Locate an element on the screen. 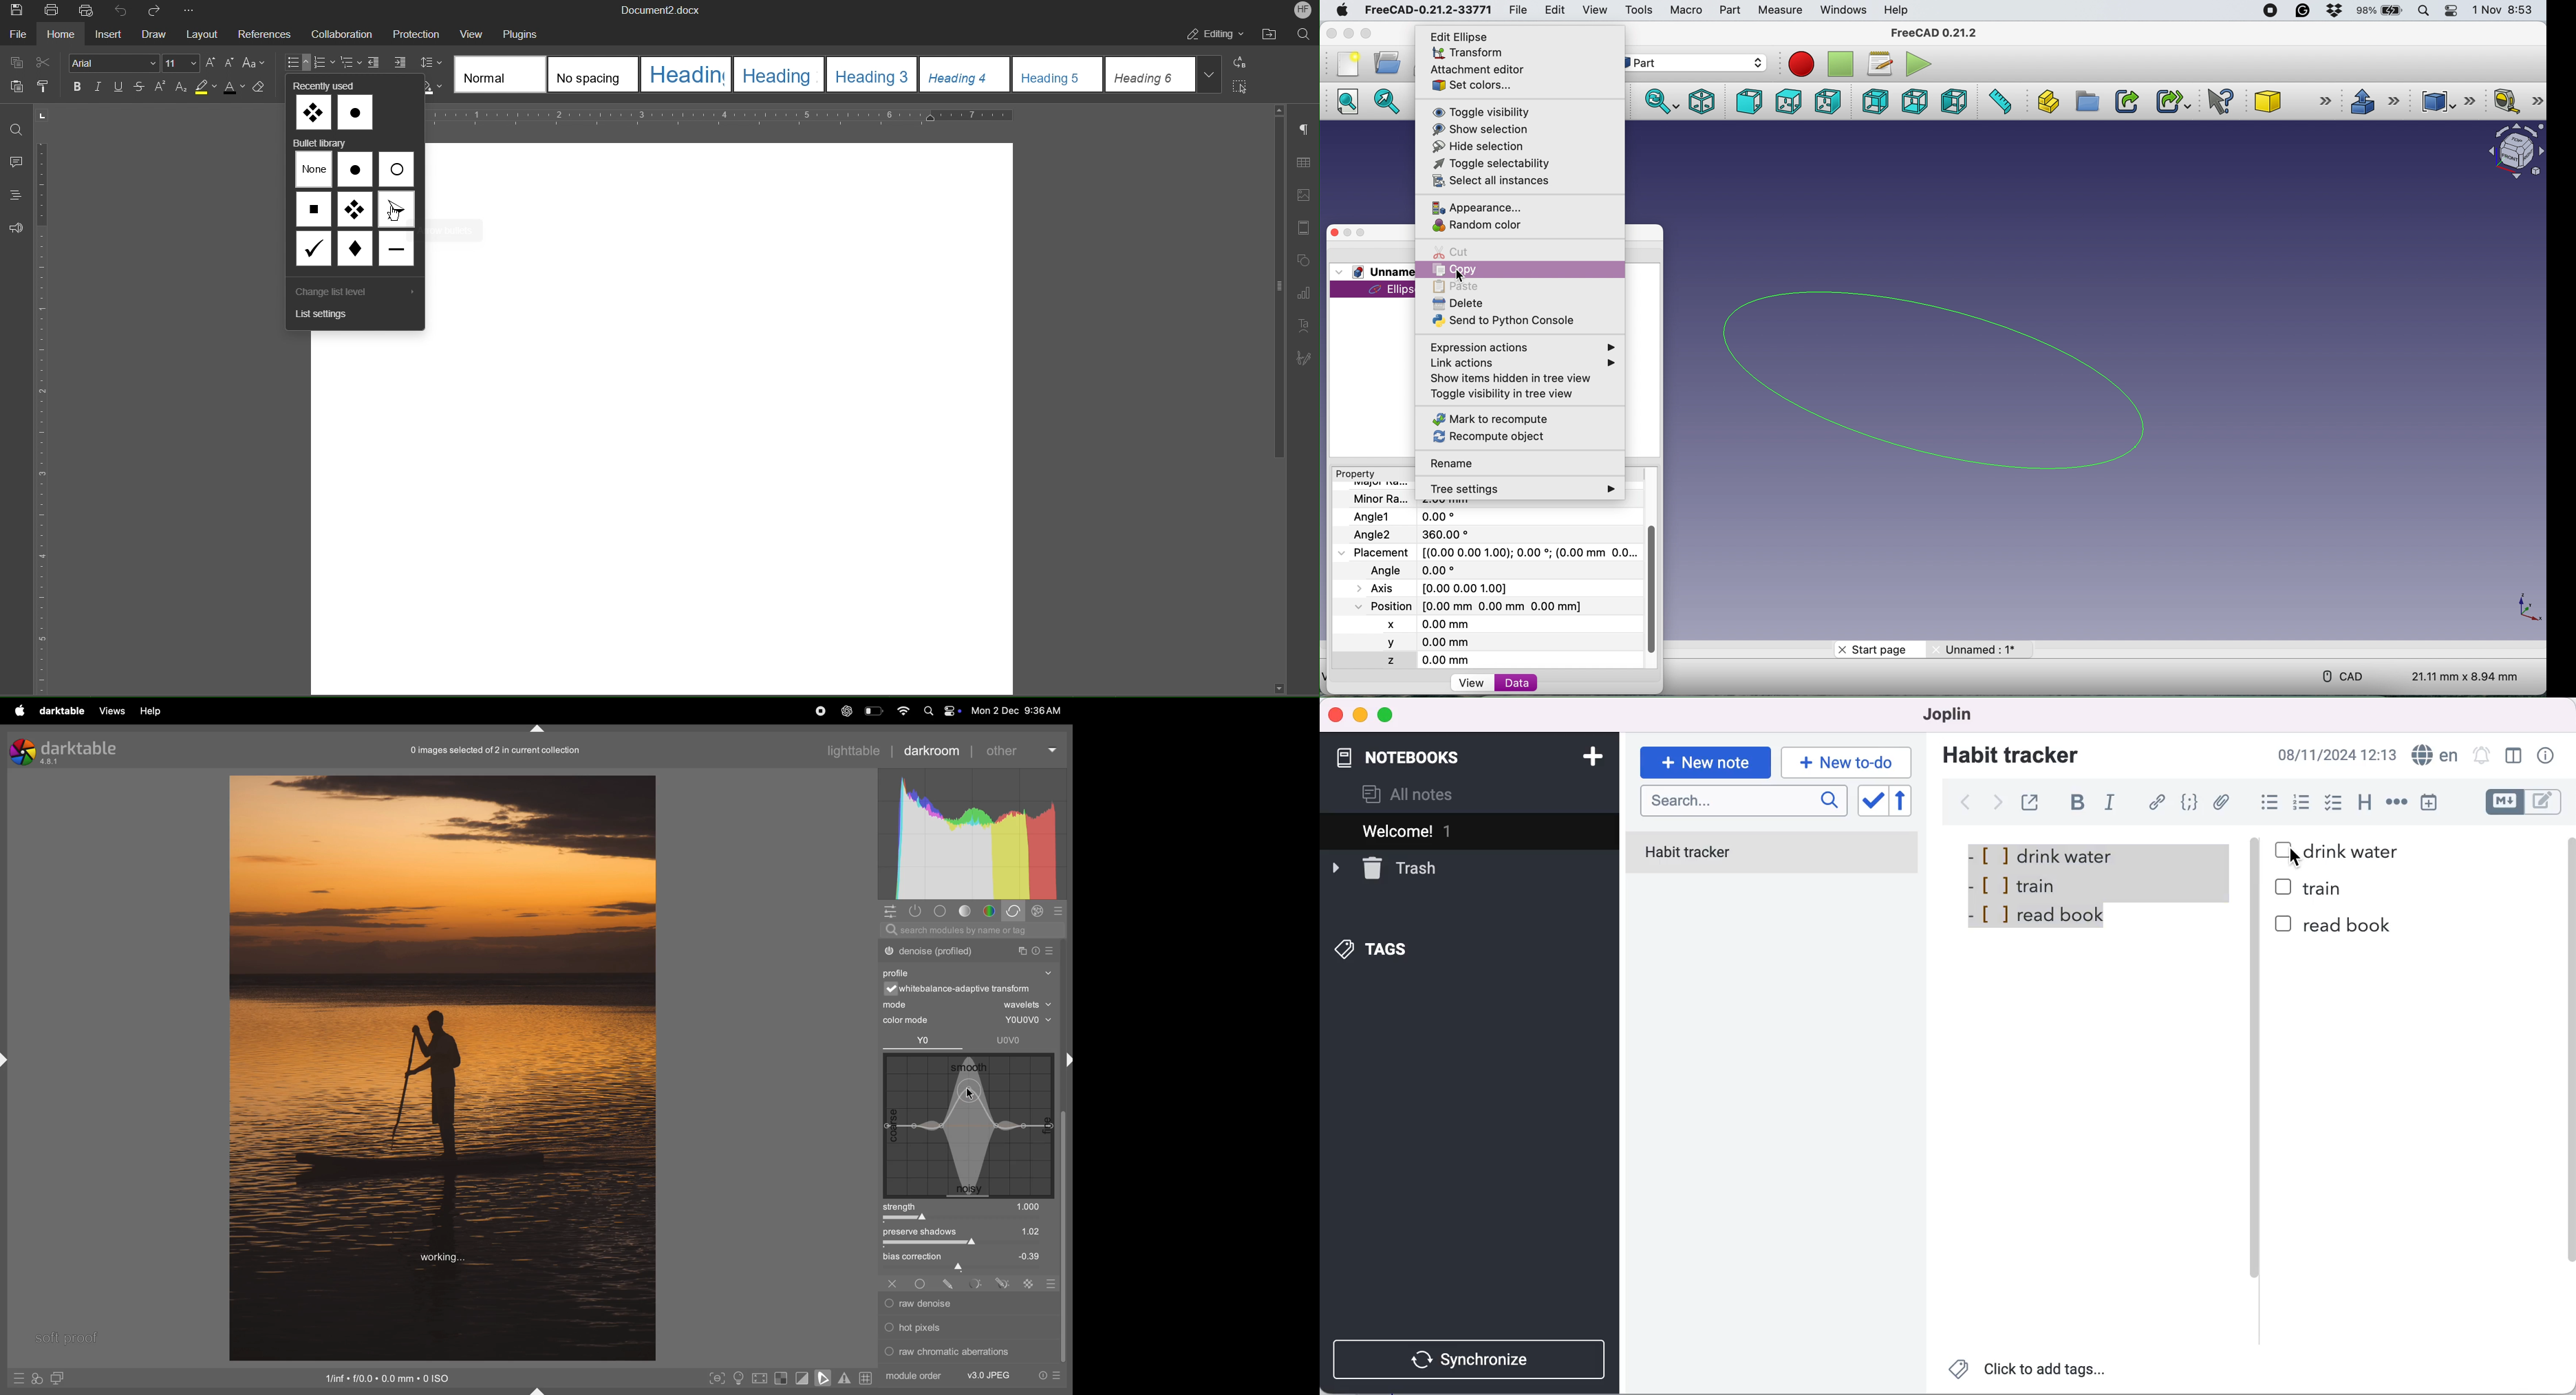 This screenshot has width=2576, height=1400. apple menu is located at coordinates (14, 711).